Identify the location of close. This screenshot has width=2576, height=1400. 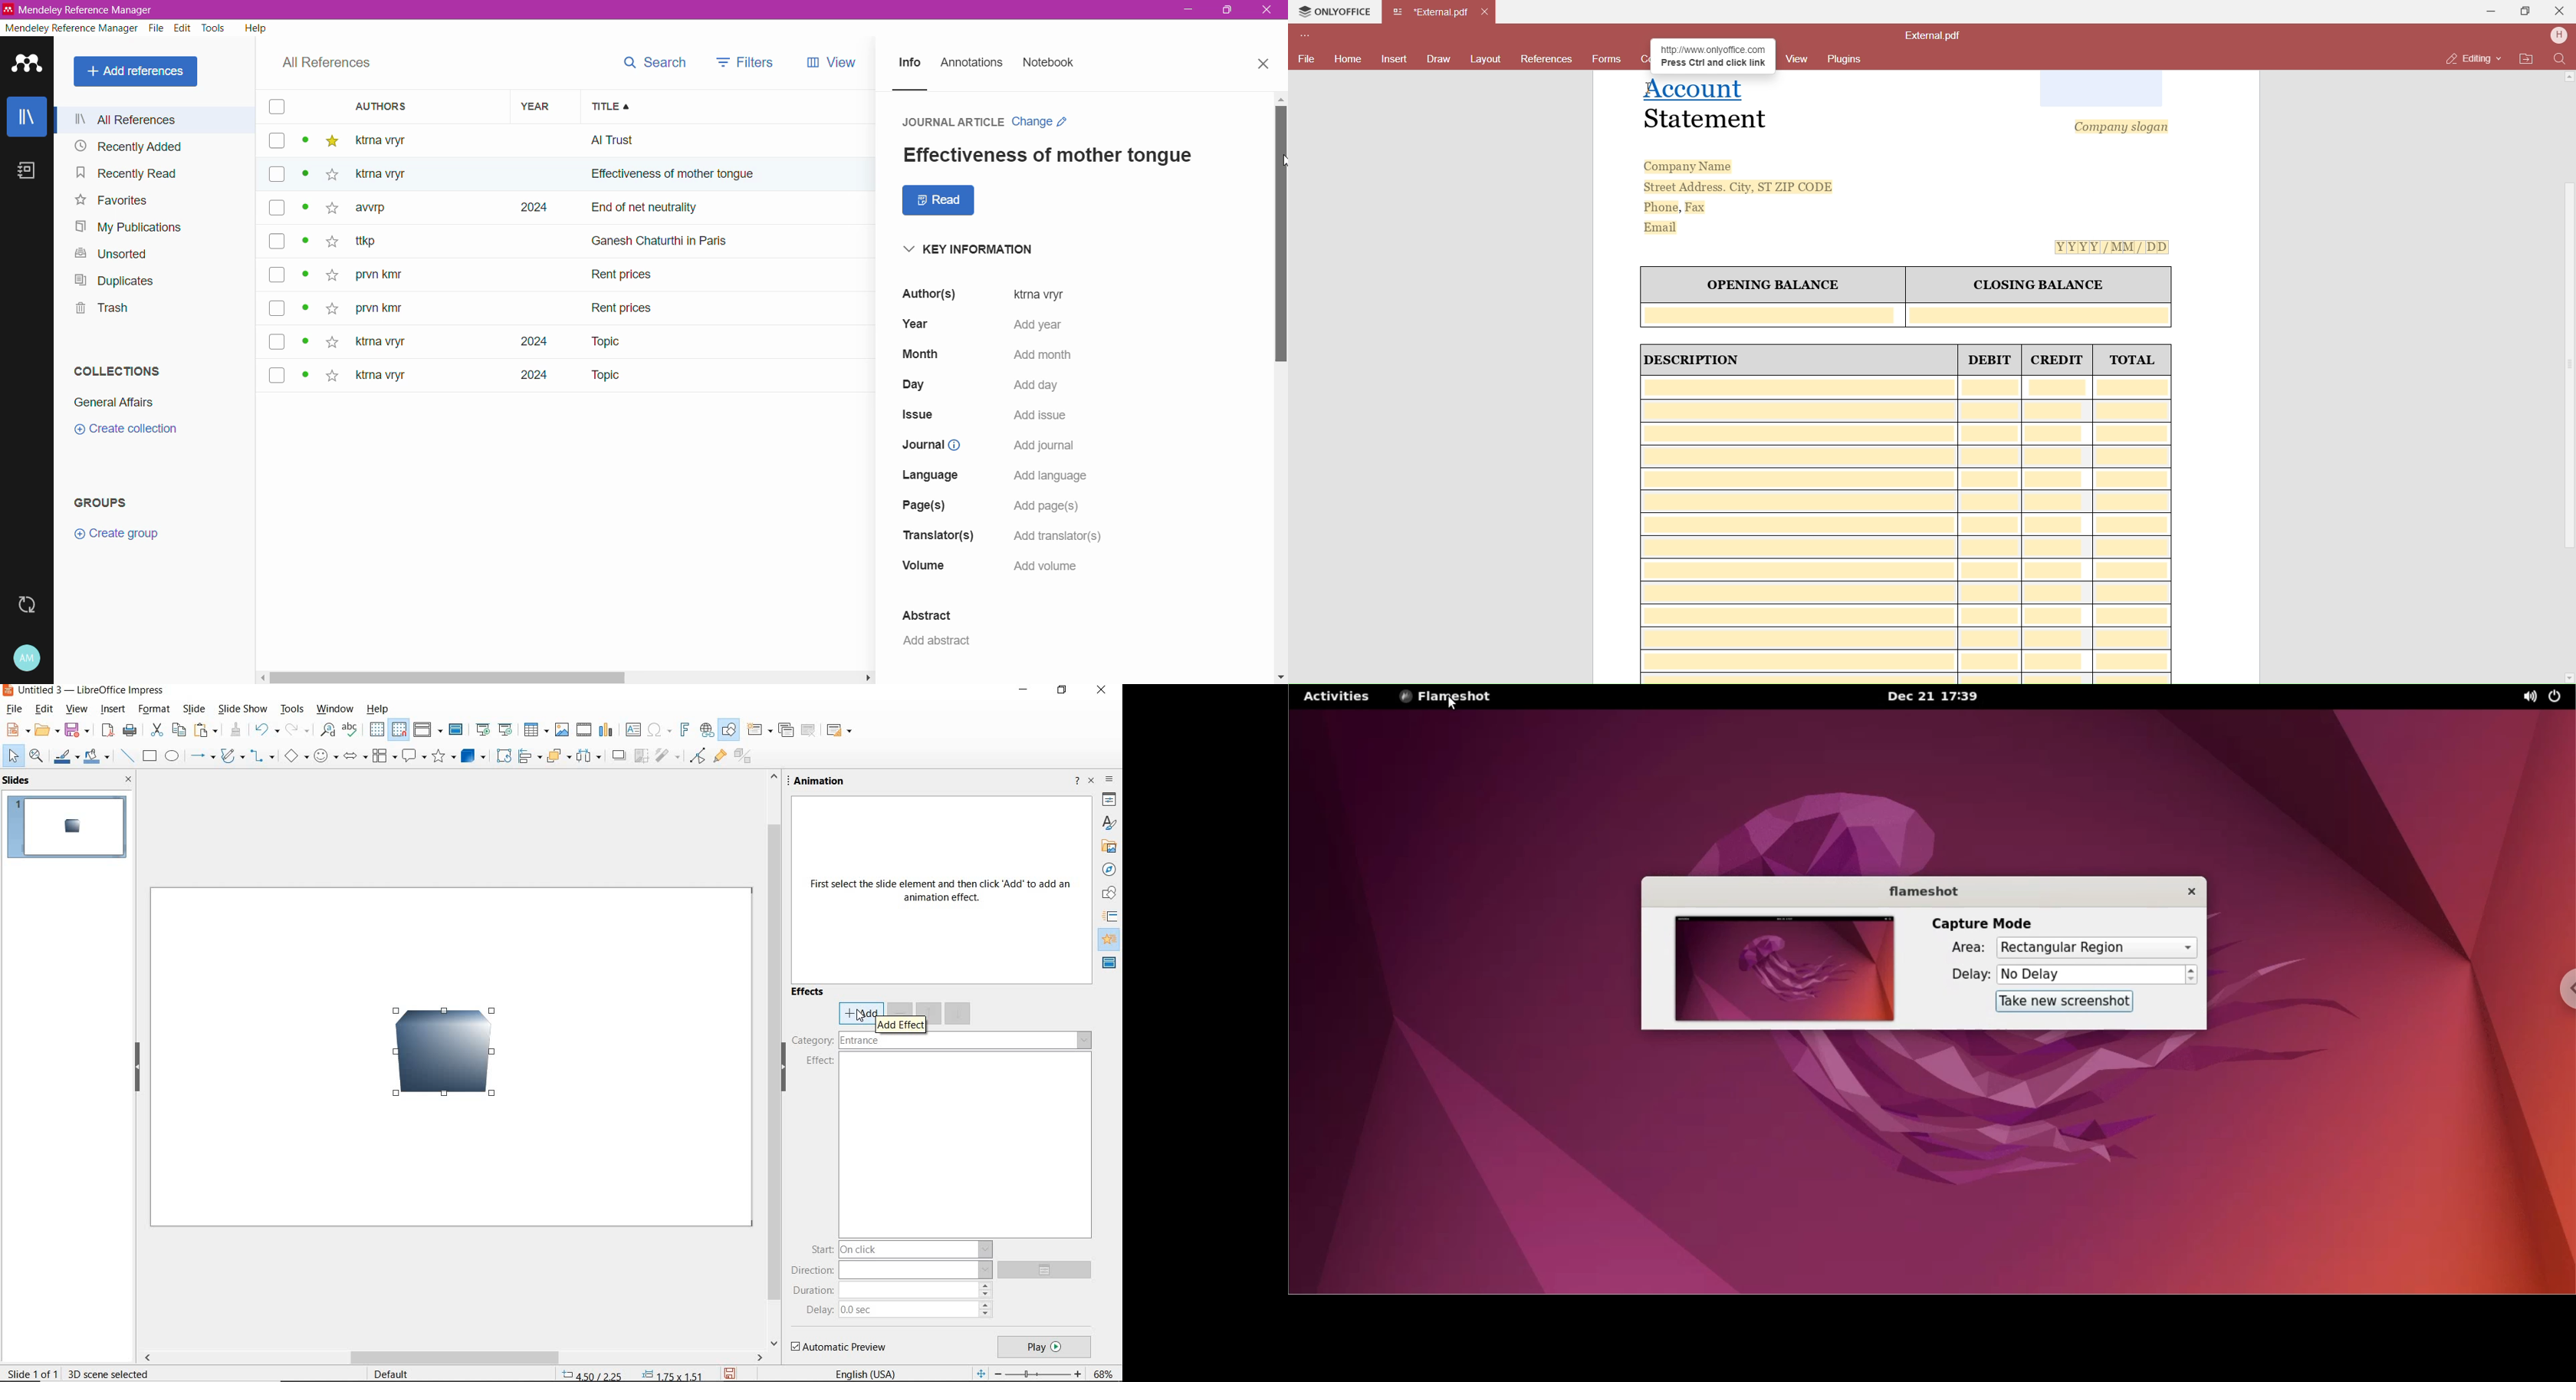
(1093, 780).